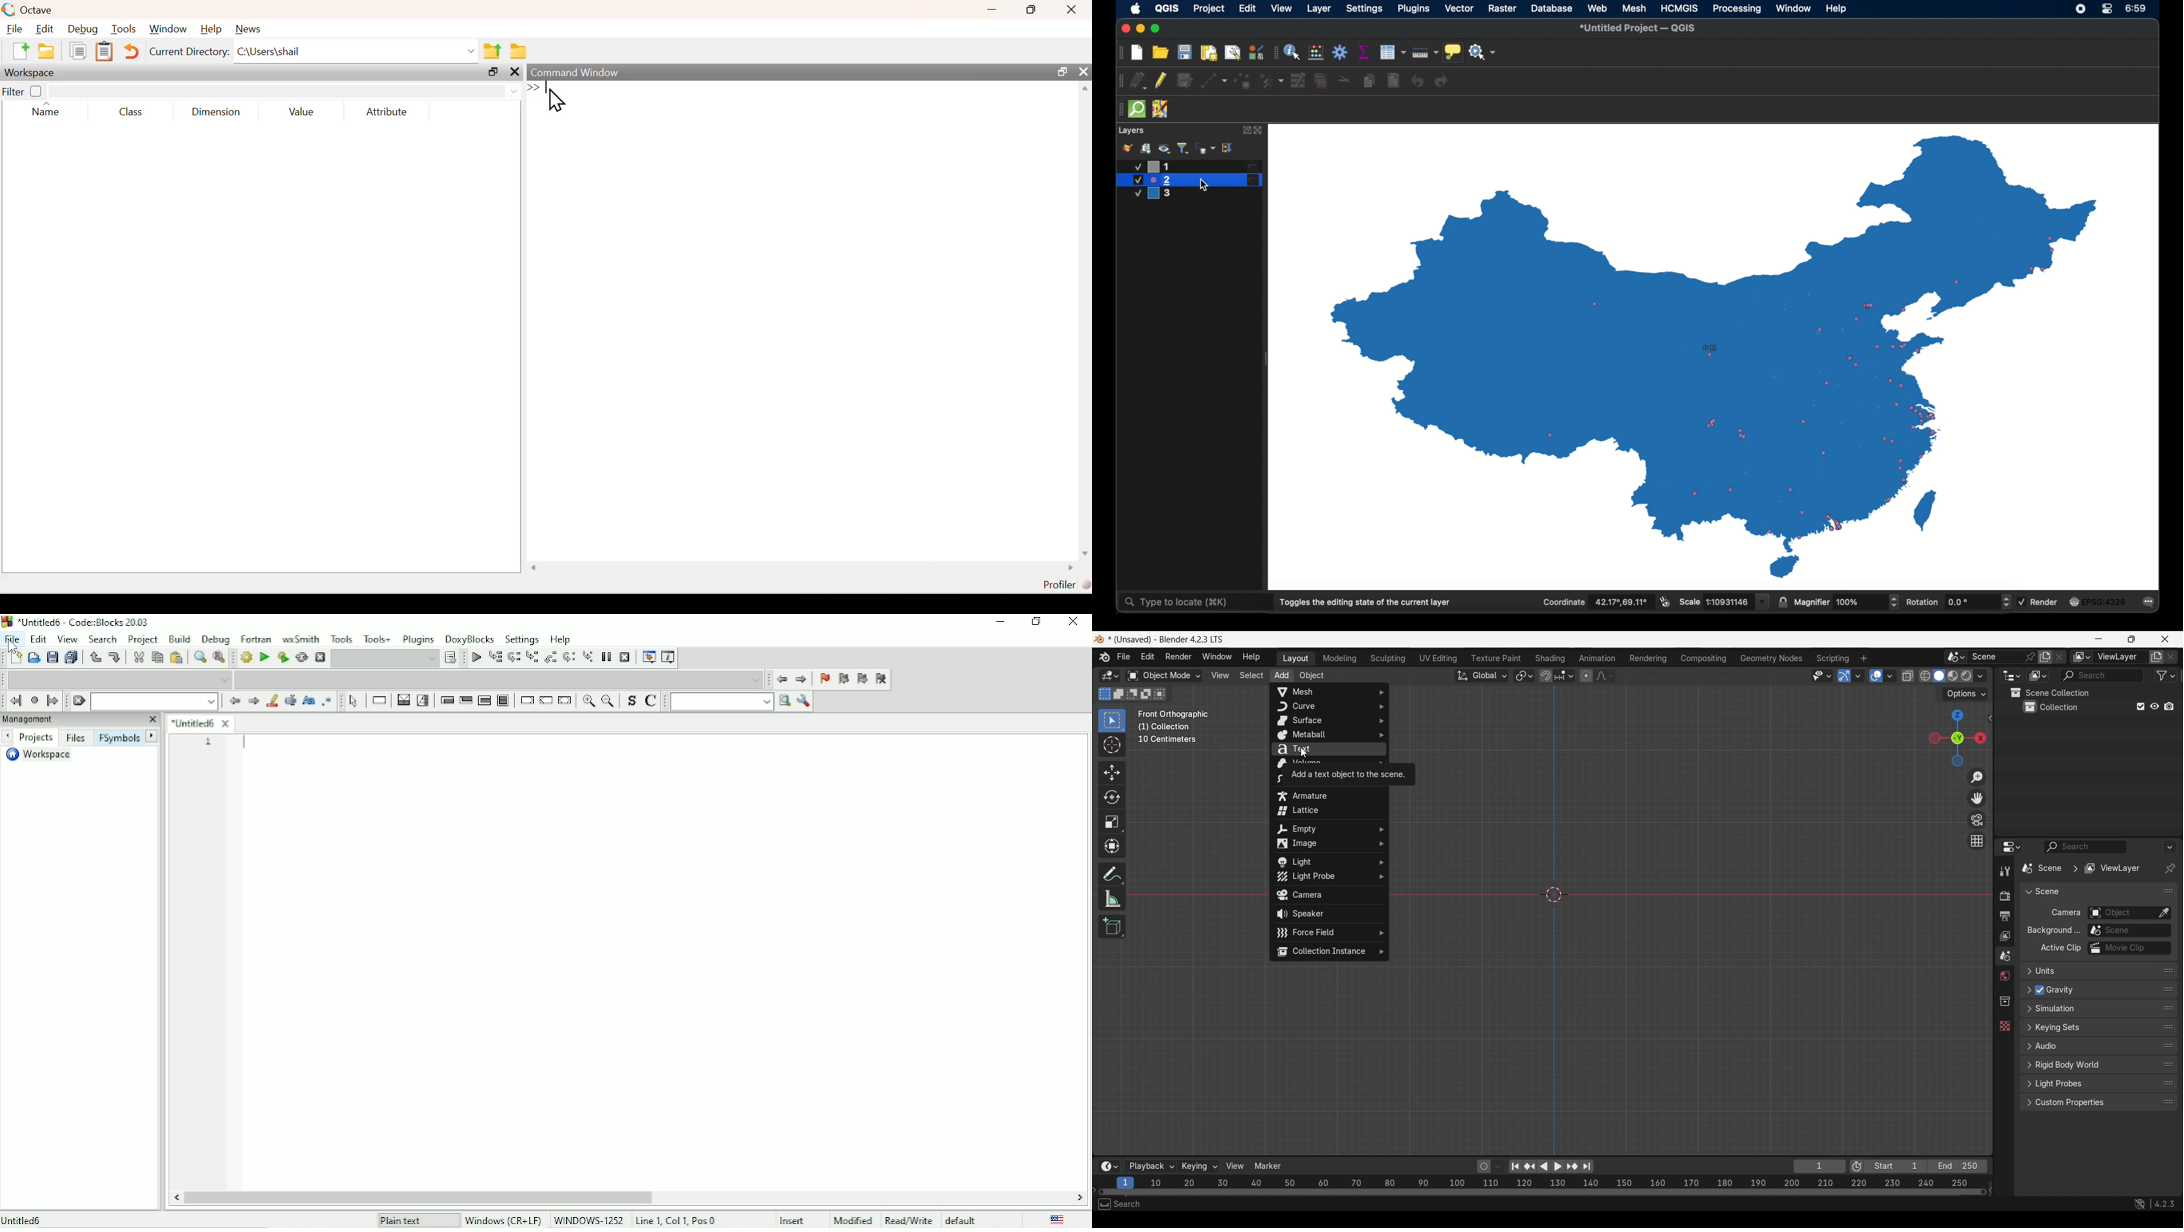  Describe the element at coordinates (1082, 69) in the screenshot. I see `Close` at that location.